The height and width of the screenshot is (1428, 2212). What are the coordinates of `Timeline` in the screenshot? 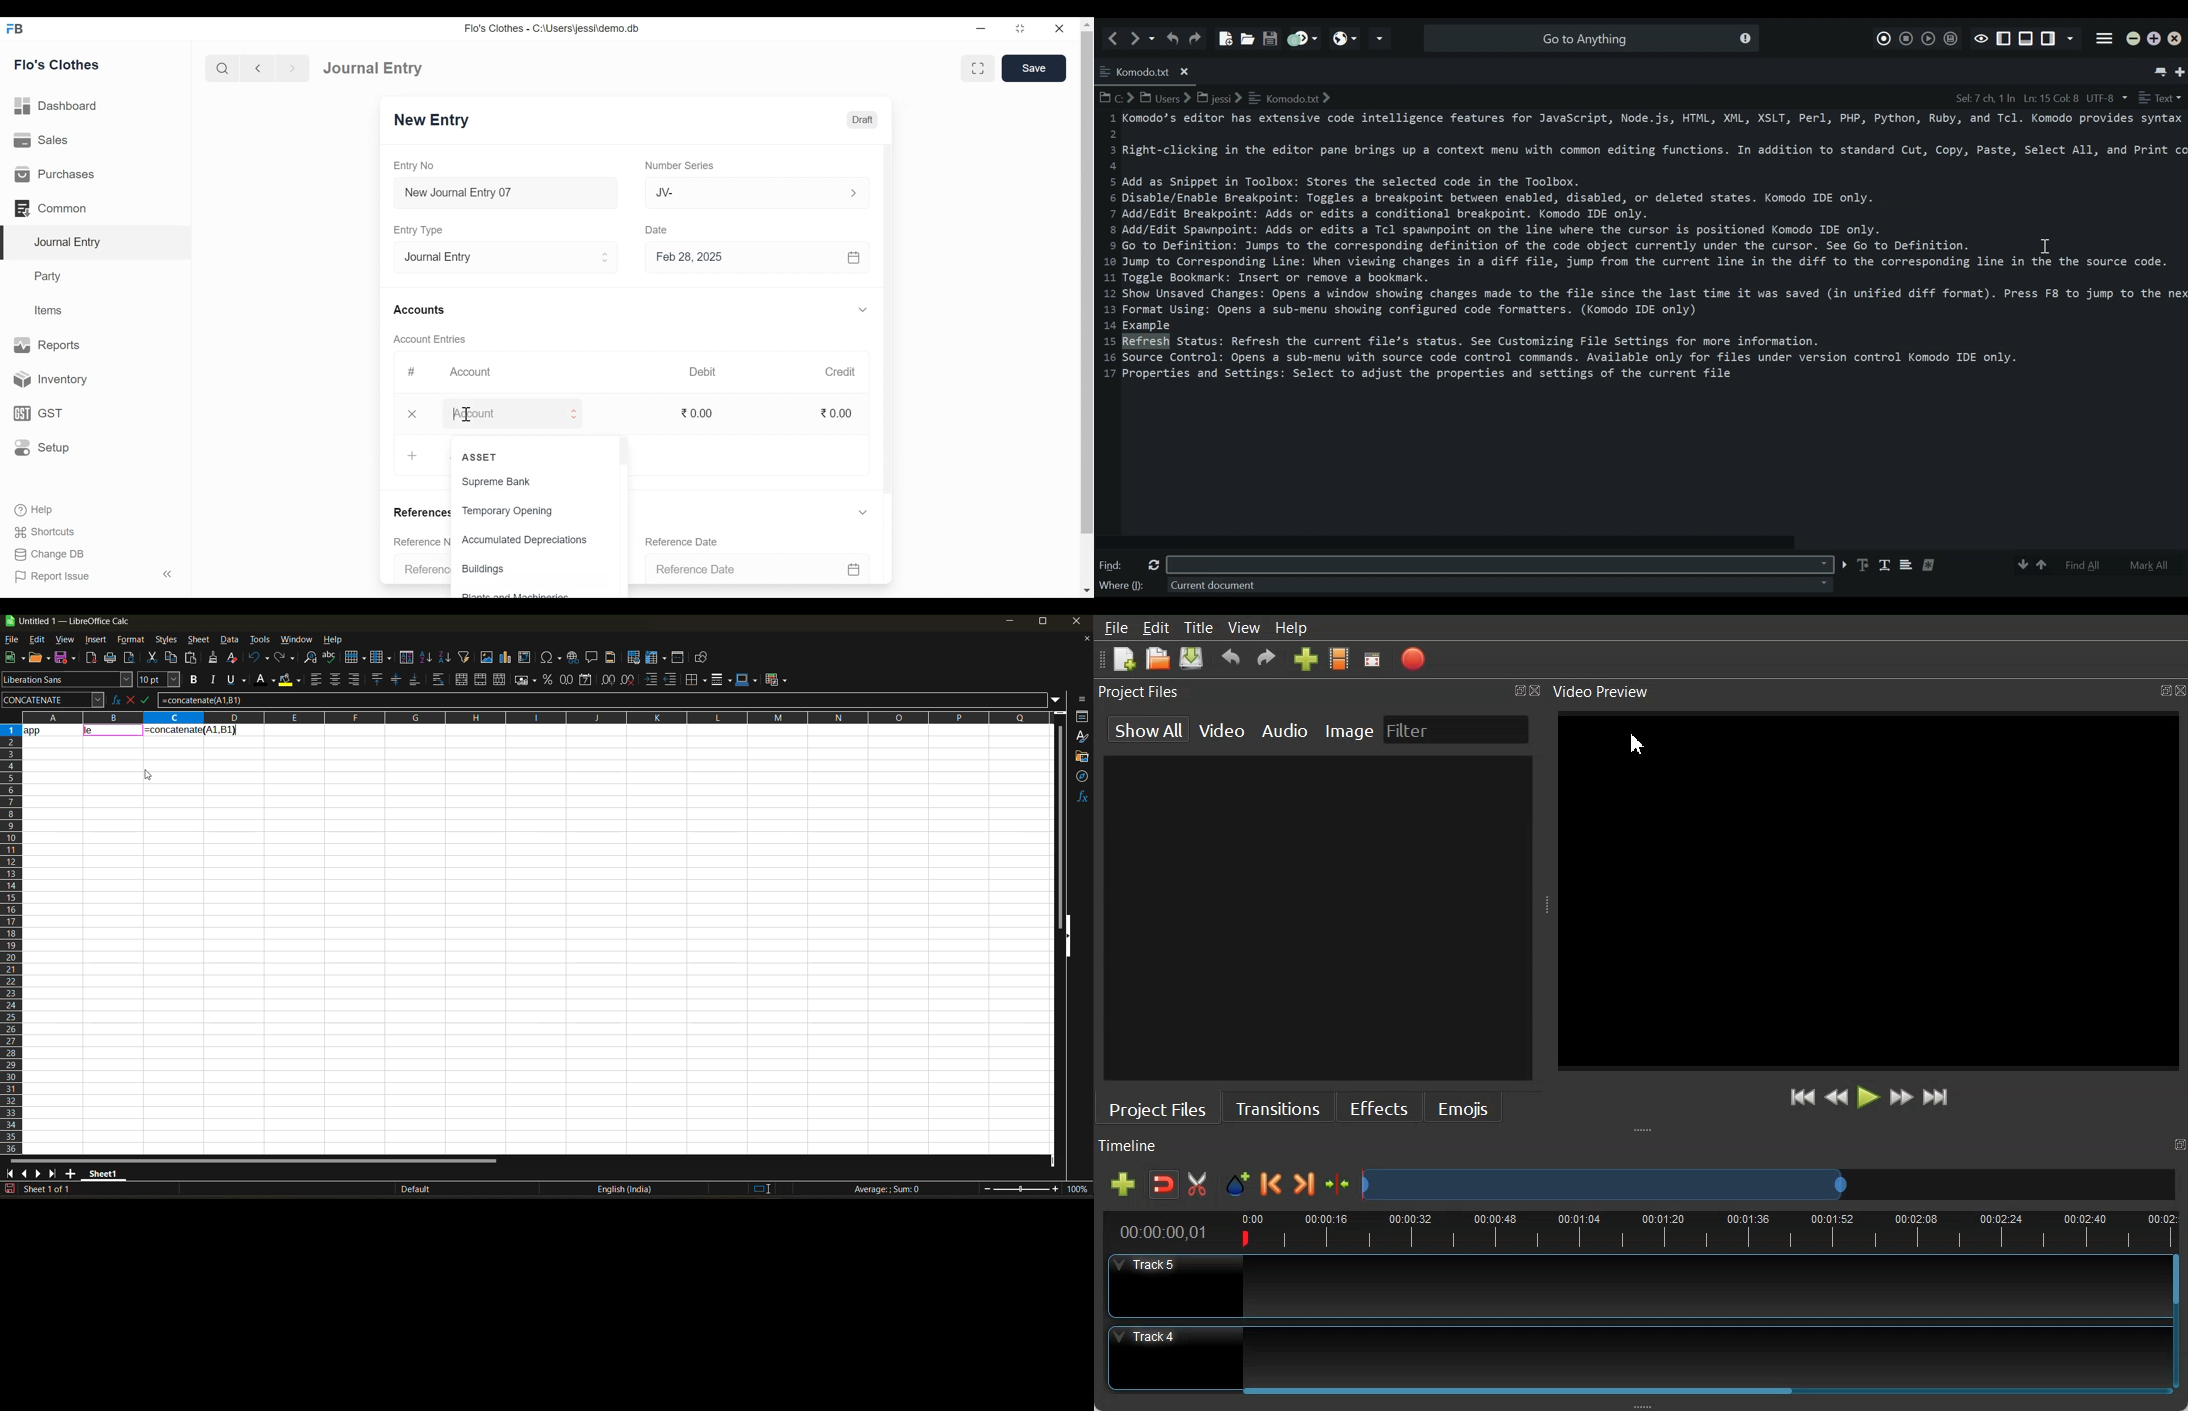 It's located at (1128, 1146).